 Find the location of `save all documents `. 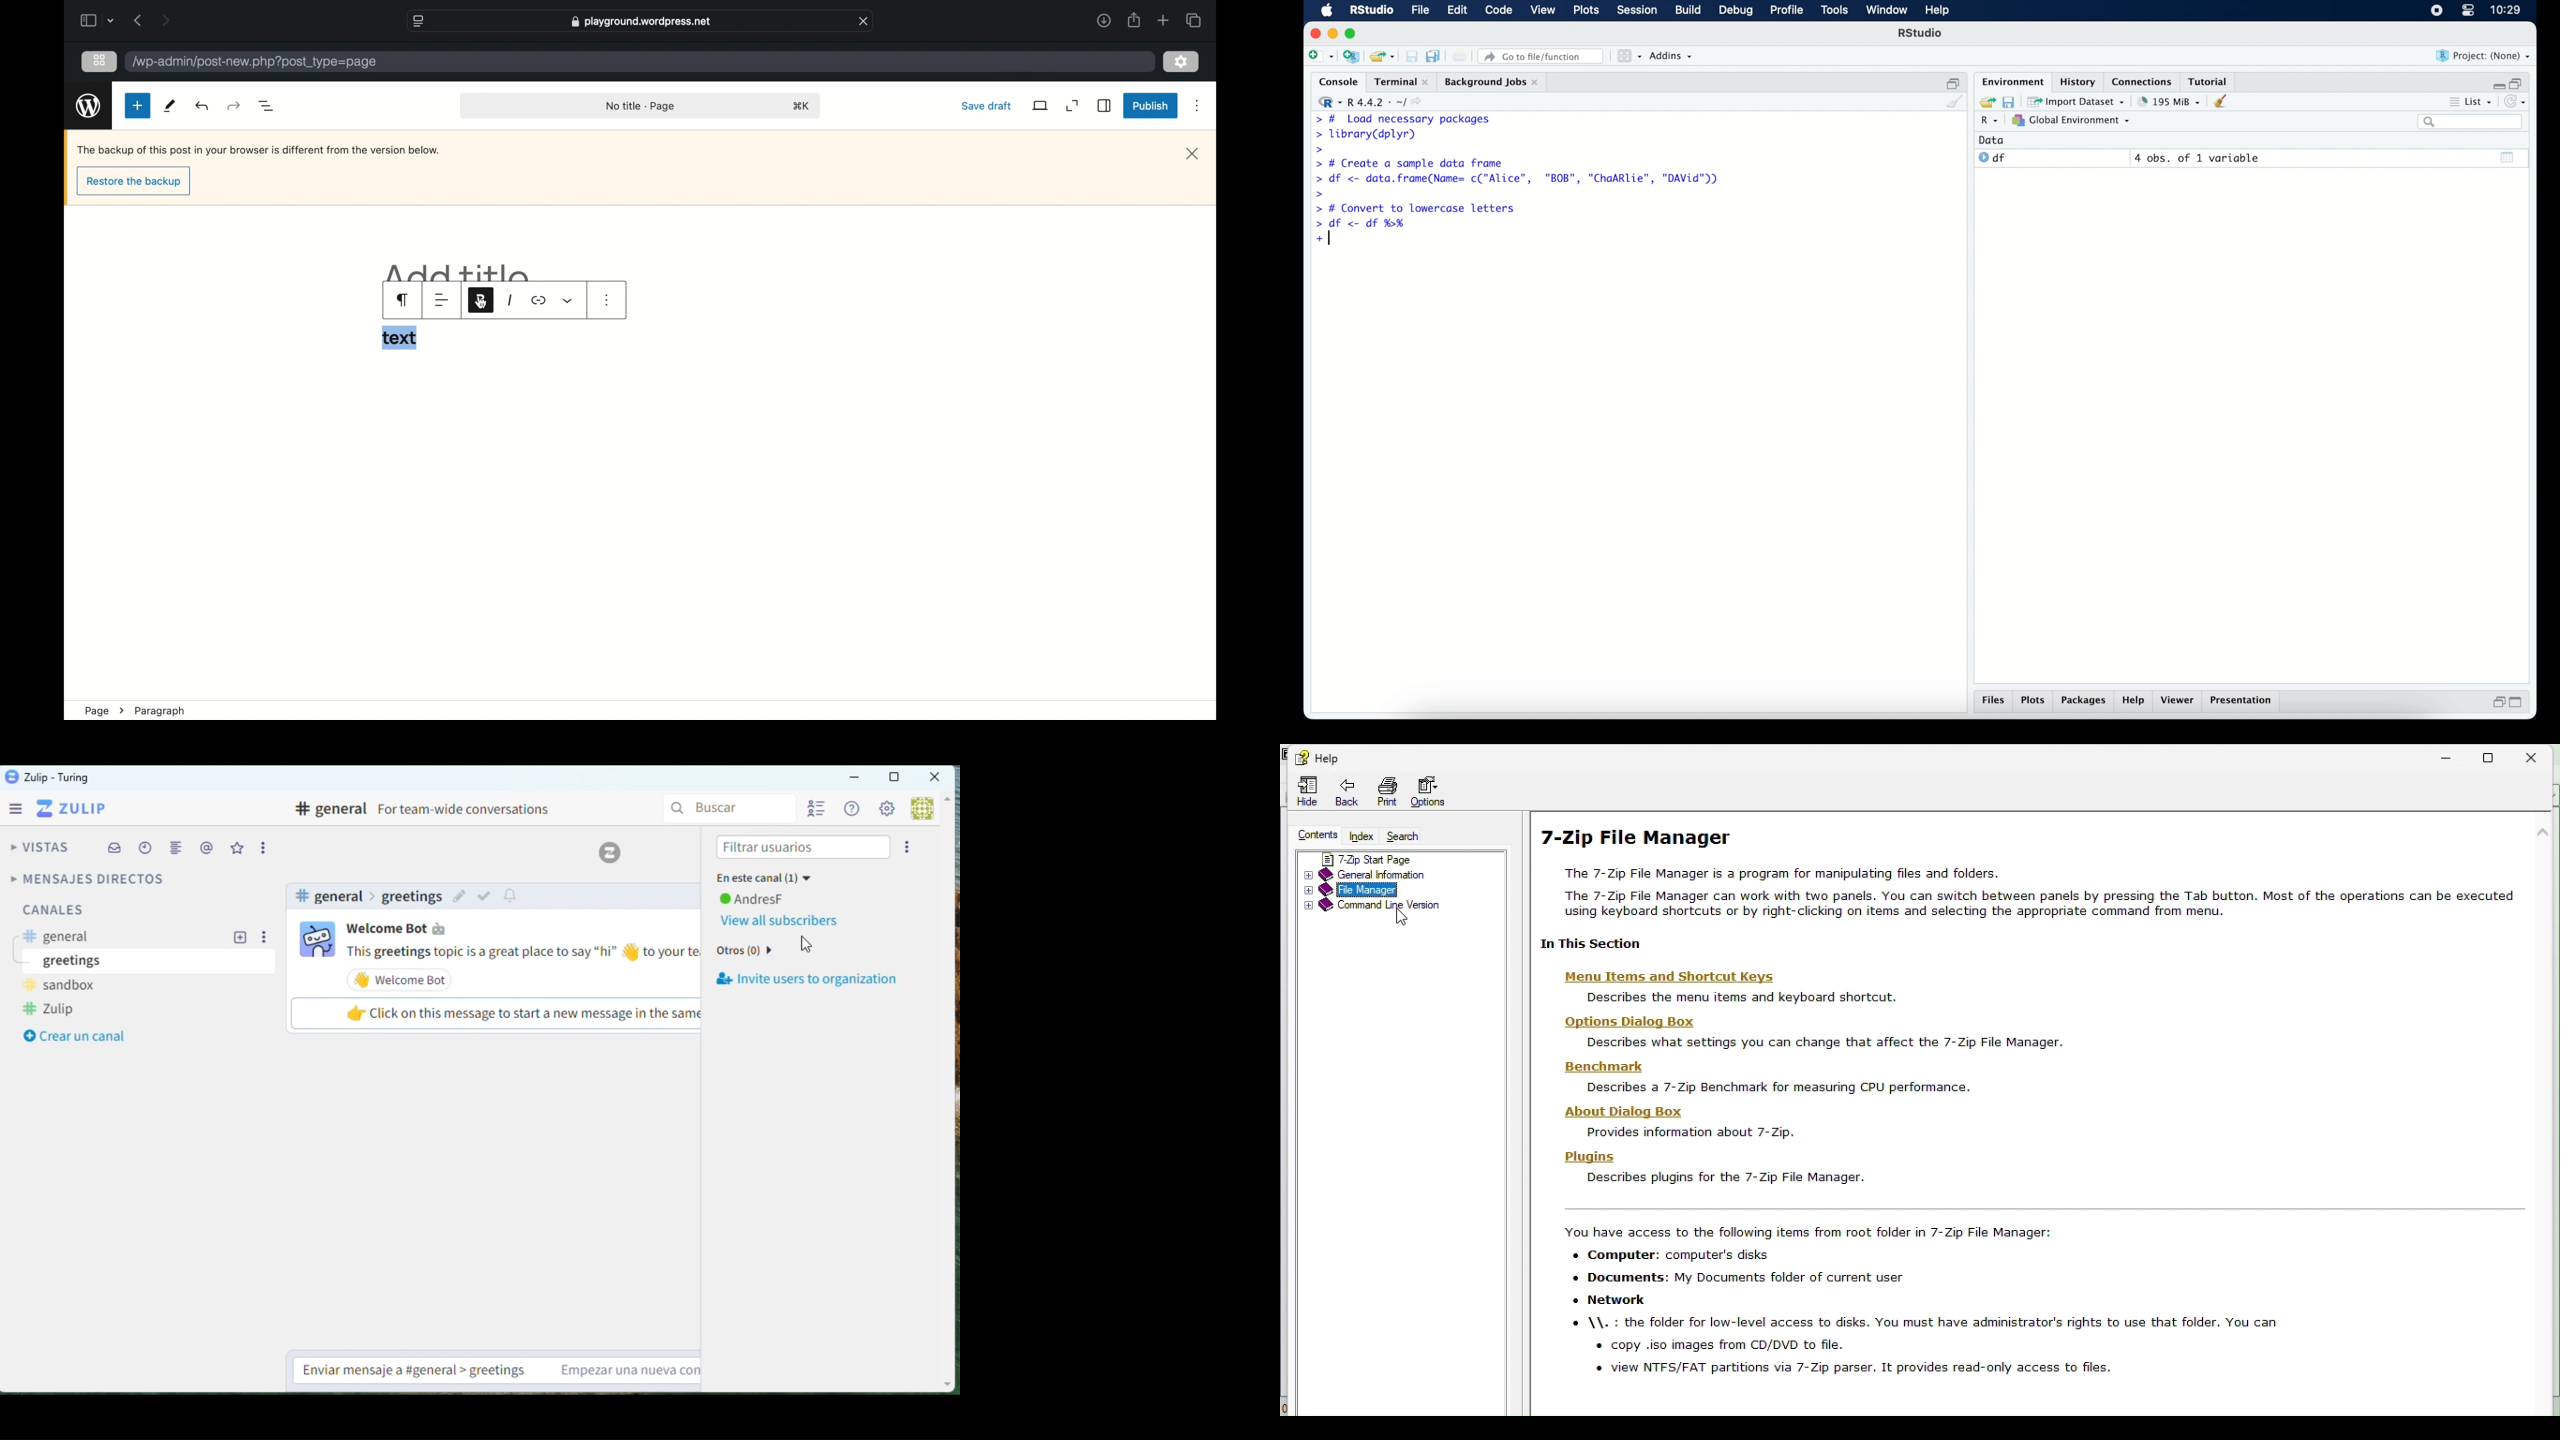

save all documents  is located at coordinates (1435, 55).